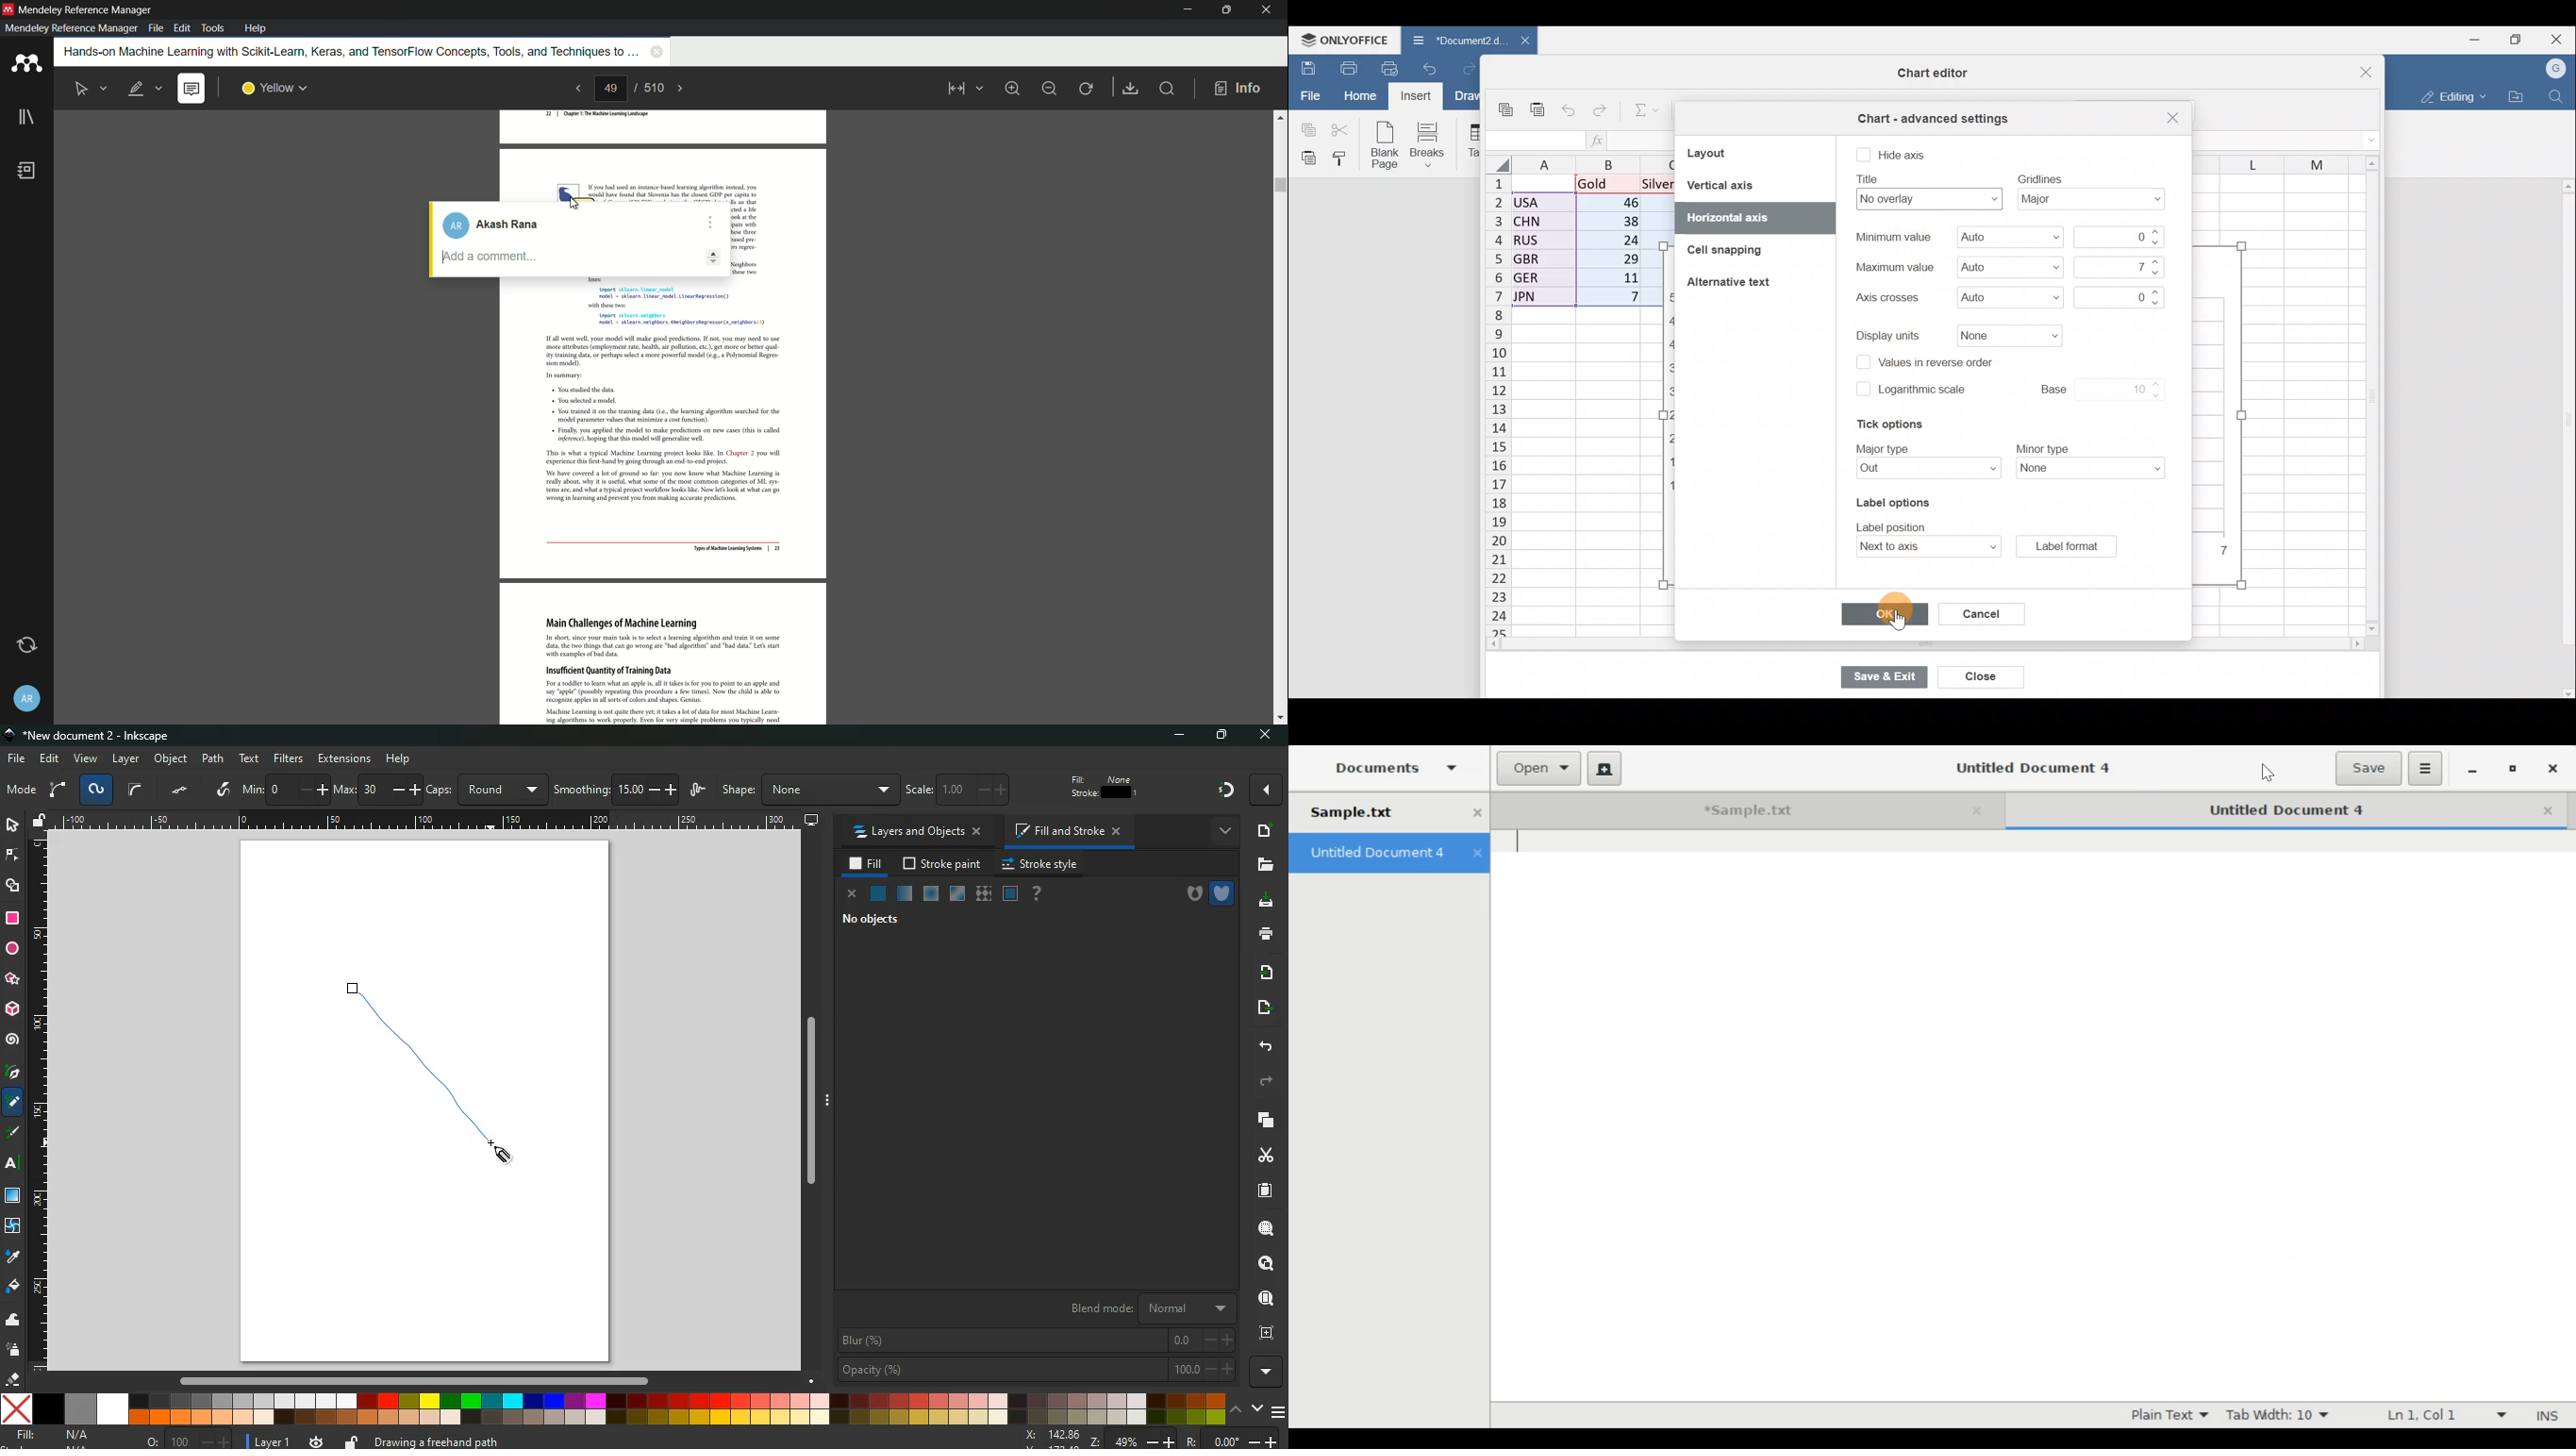 The width and height of the screenshot is (2576, 1456). Describe the element at coordinates (2095, 200) in the screenshot. I see `Gridlines` at that location.